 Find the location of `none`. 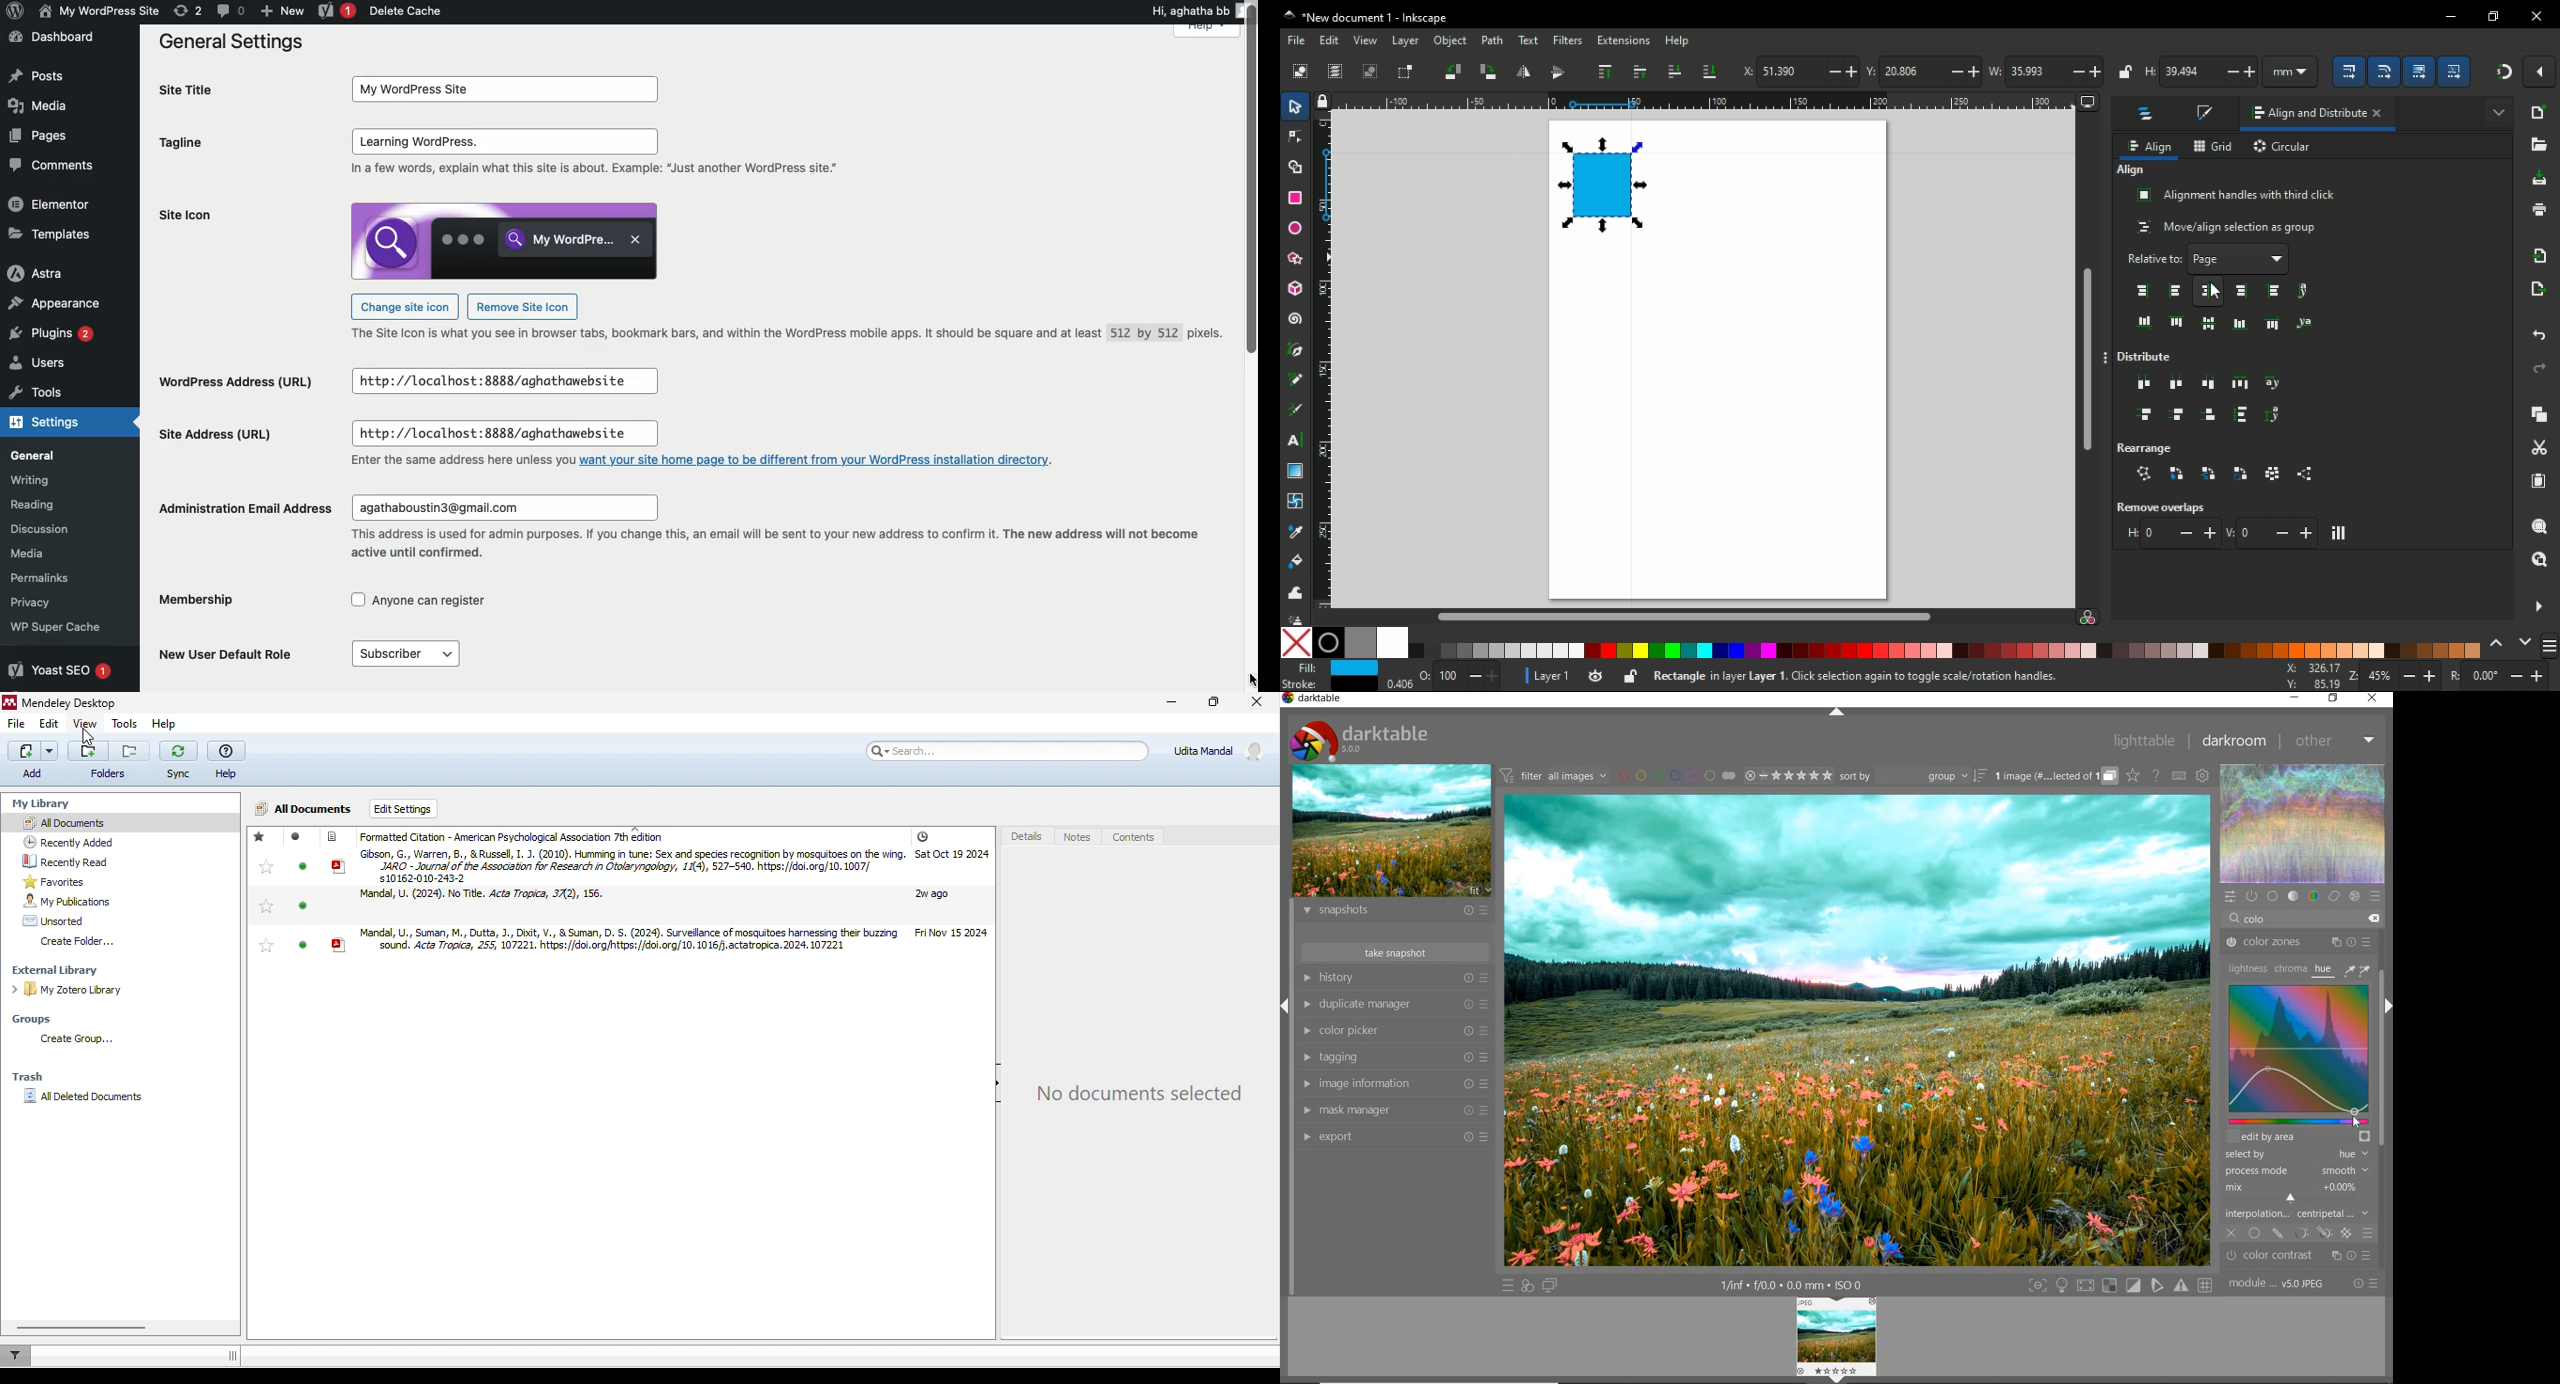

none is located at coordinates (1297, 642).